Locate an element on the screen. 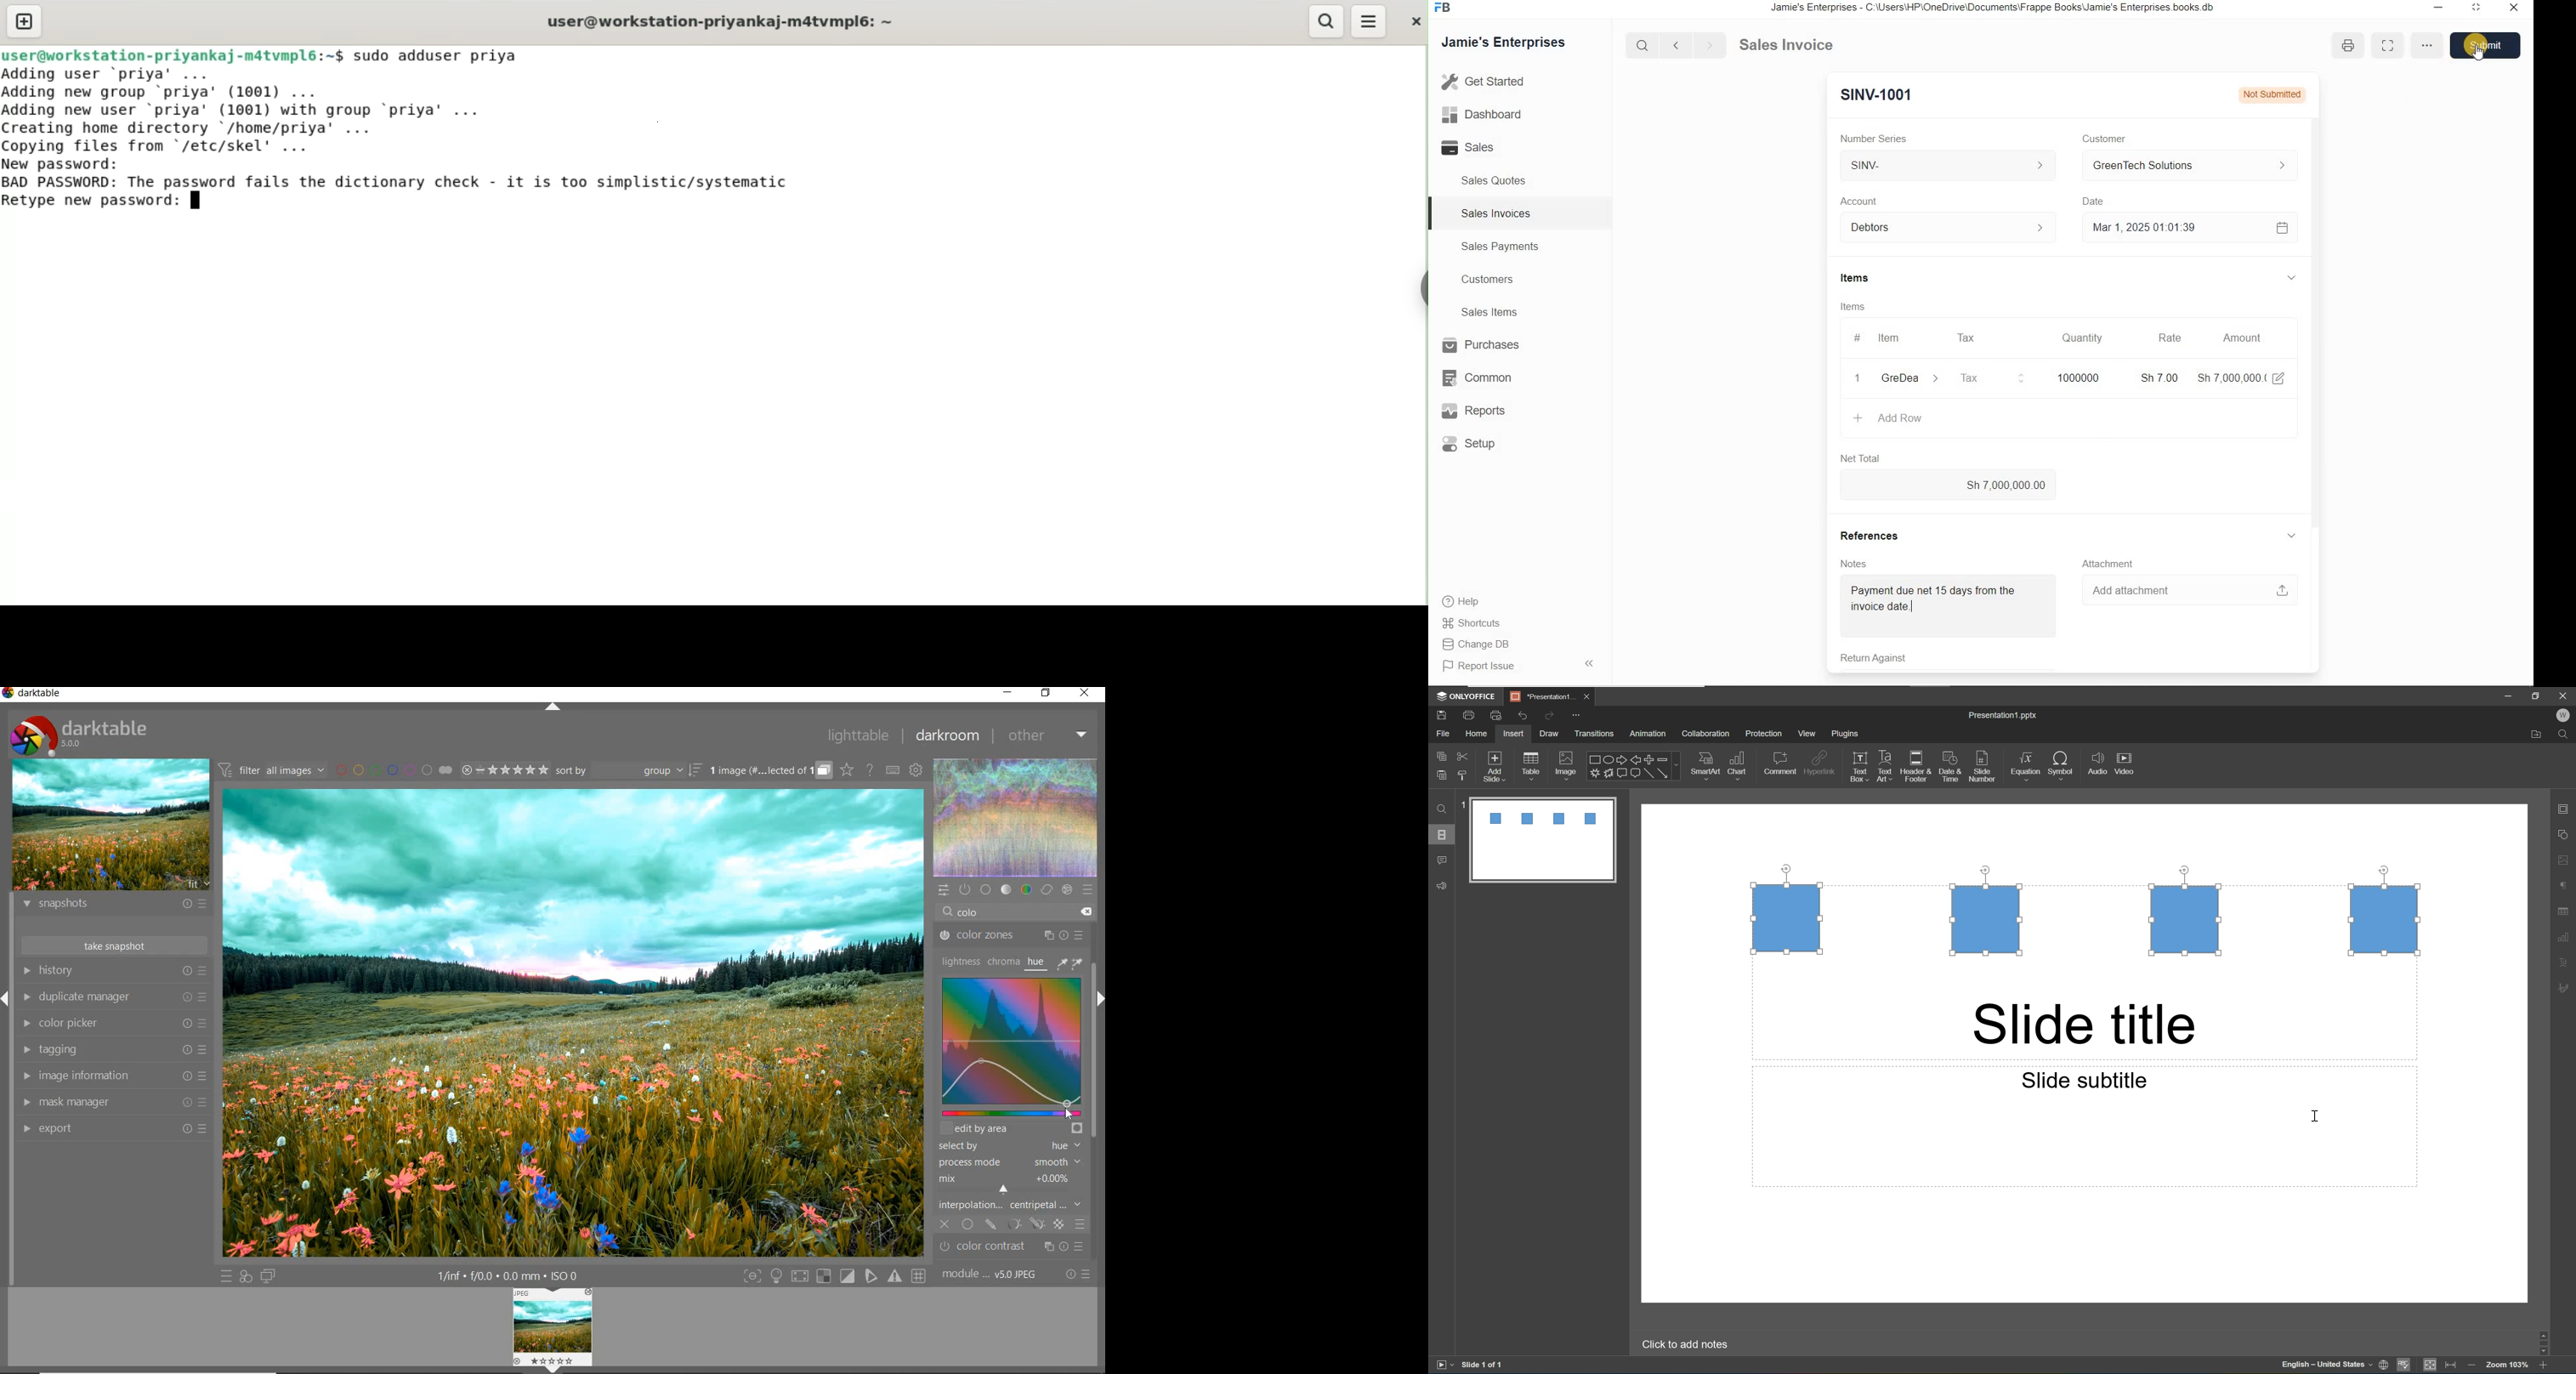 The width and height of the screenshot is (2576, 1400). 1 is located at coordinates (1858, 378).